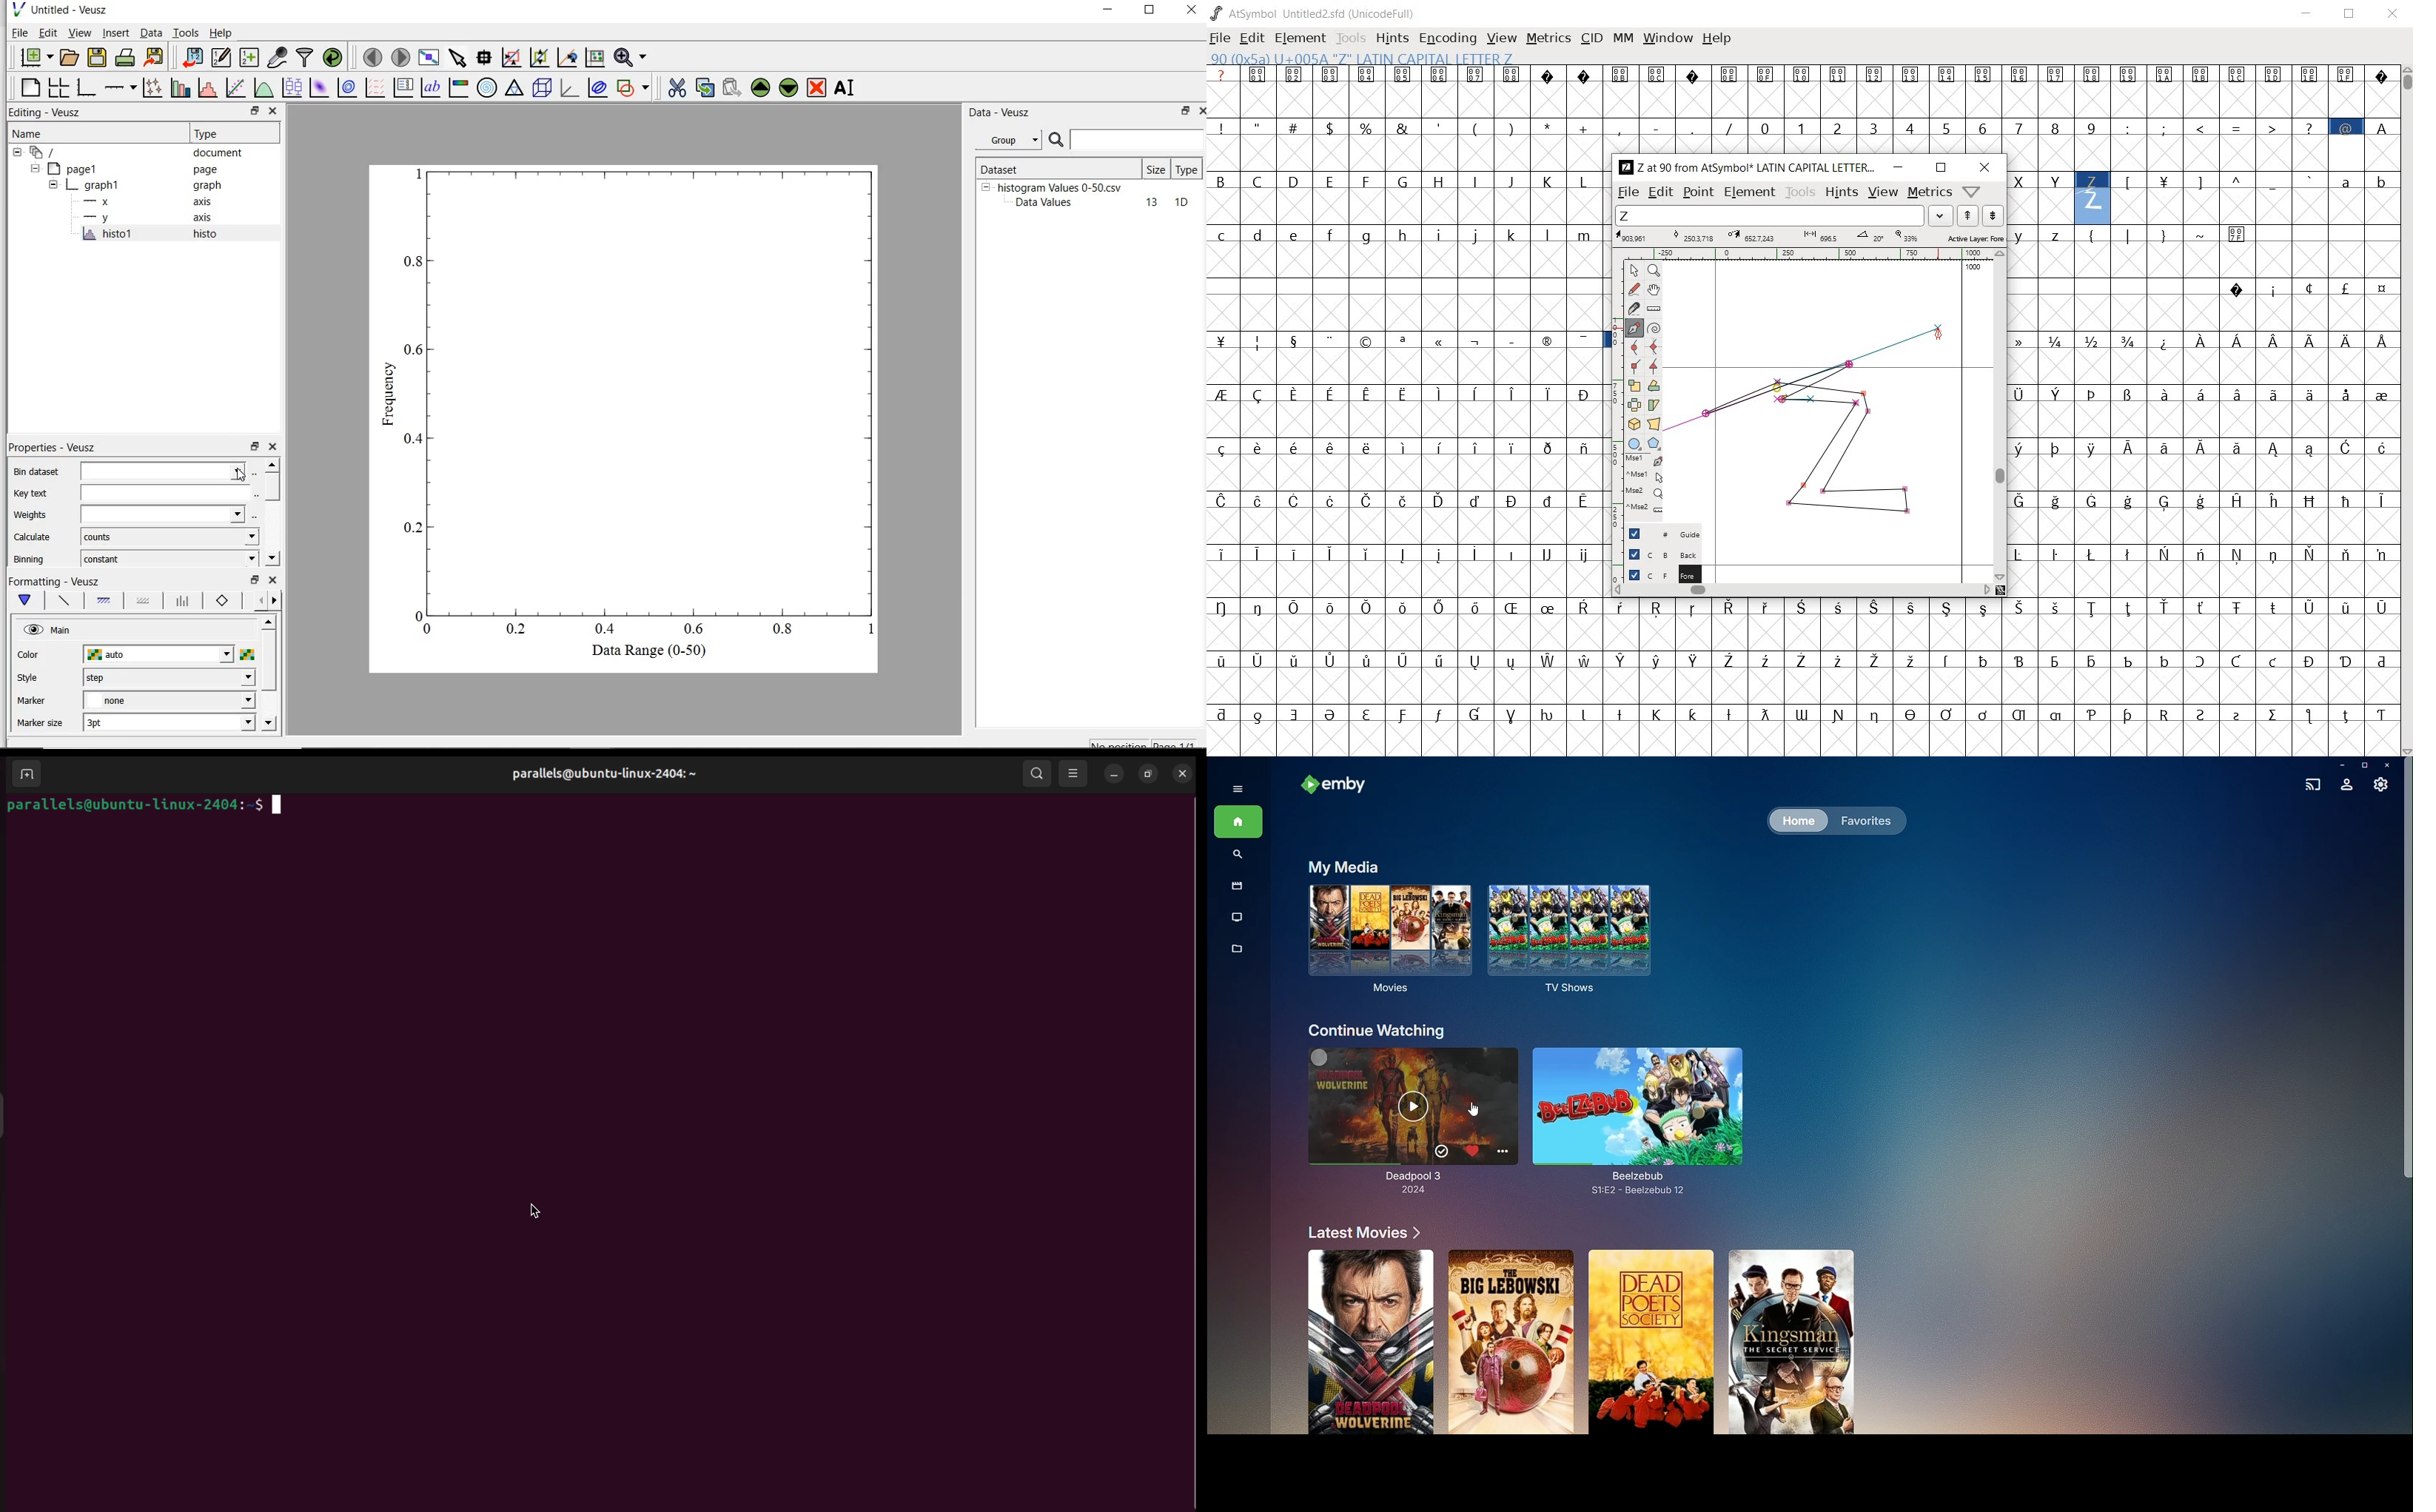 This screenshot has width=2436, height=1512. I want to click on glyphs, so click(1406, 403).